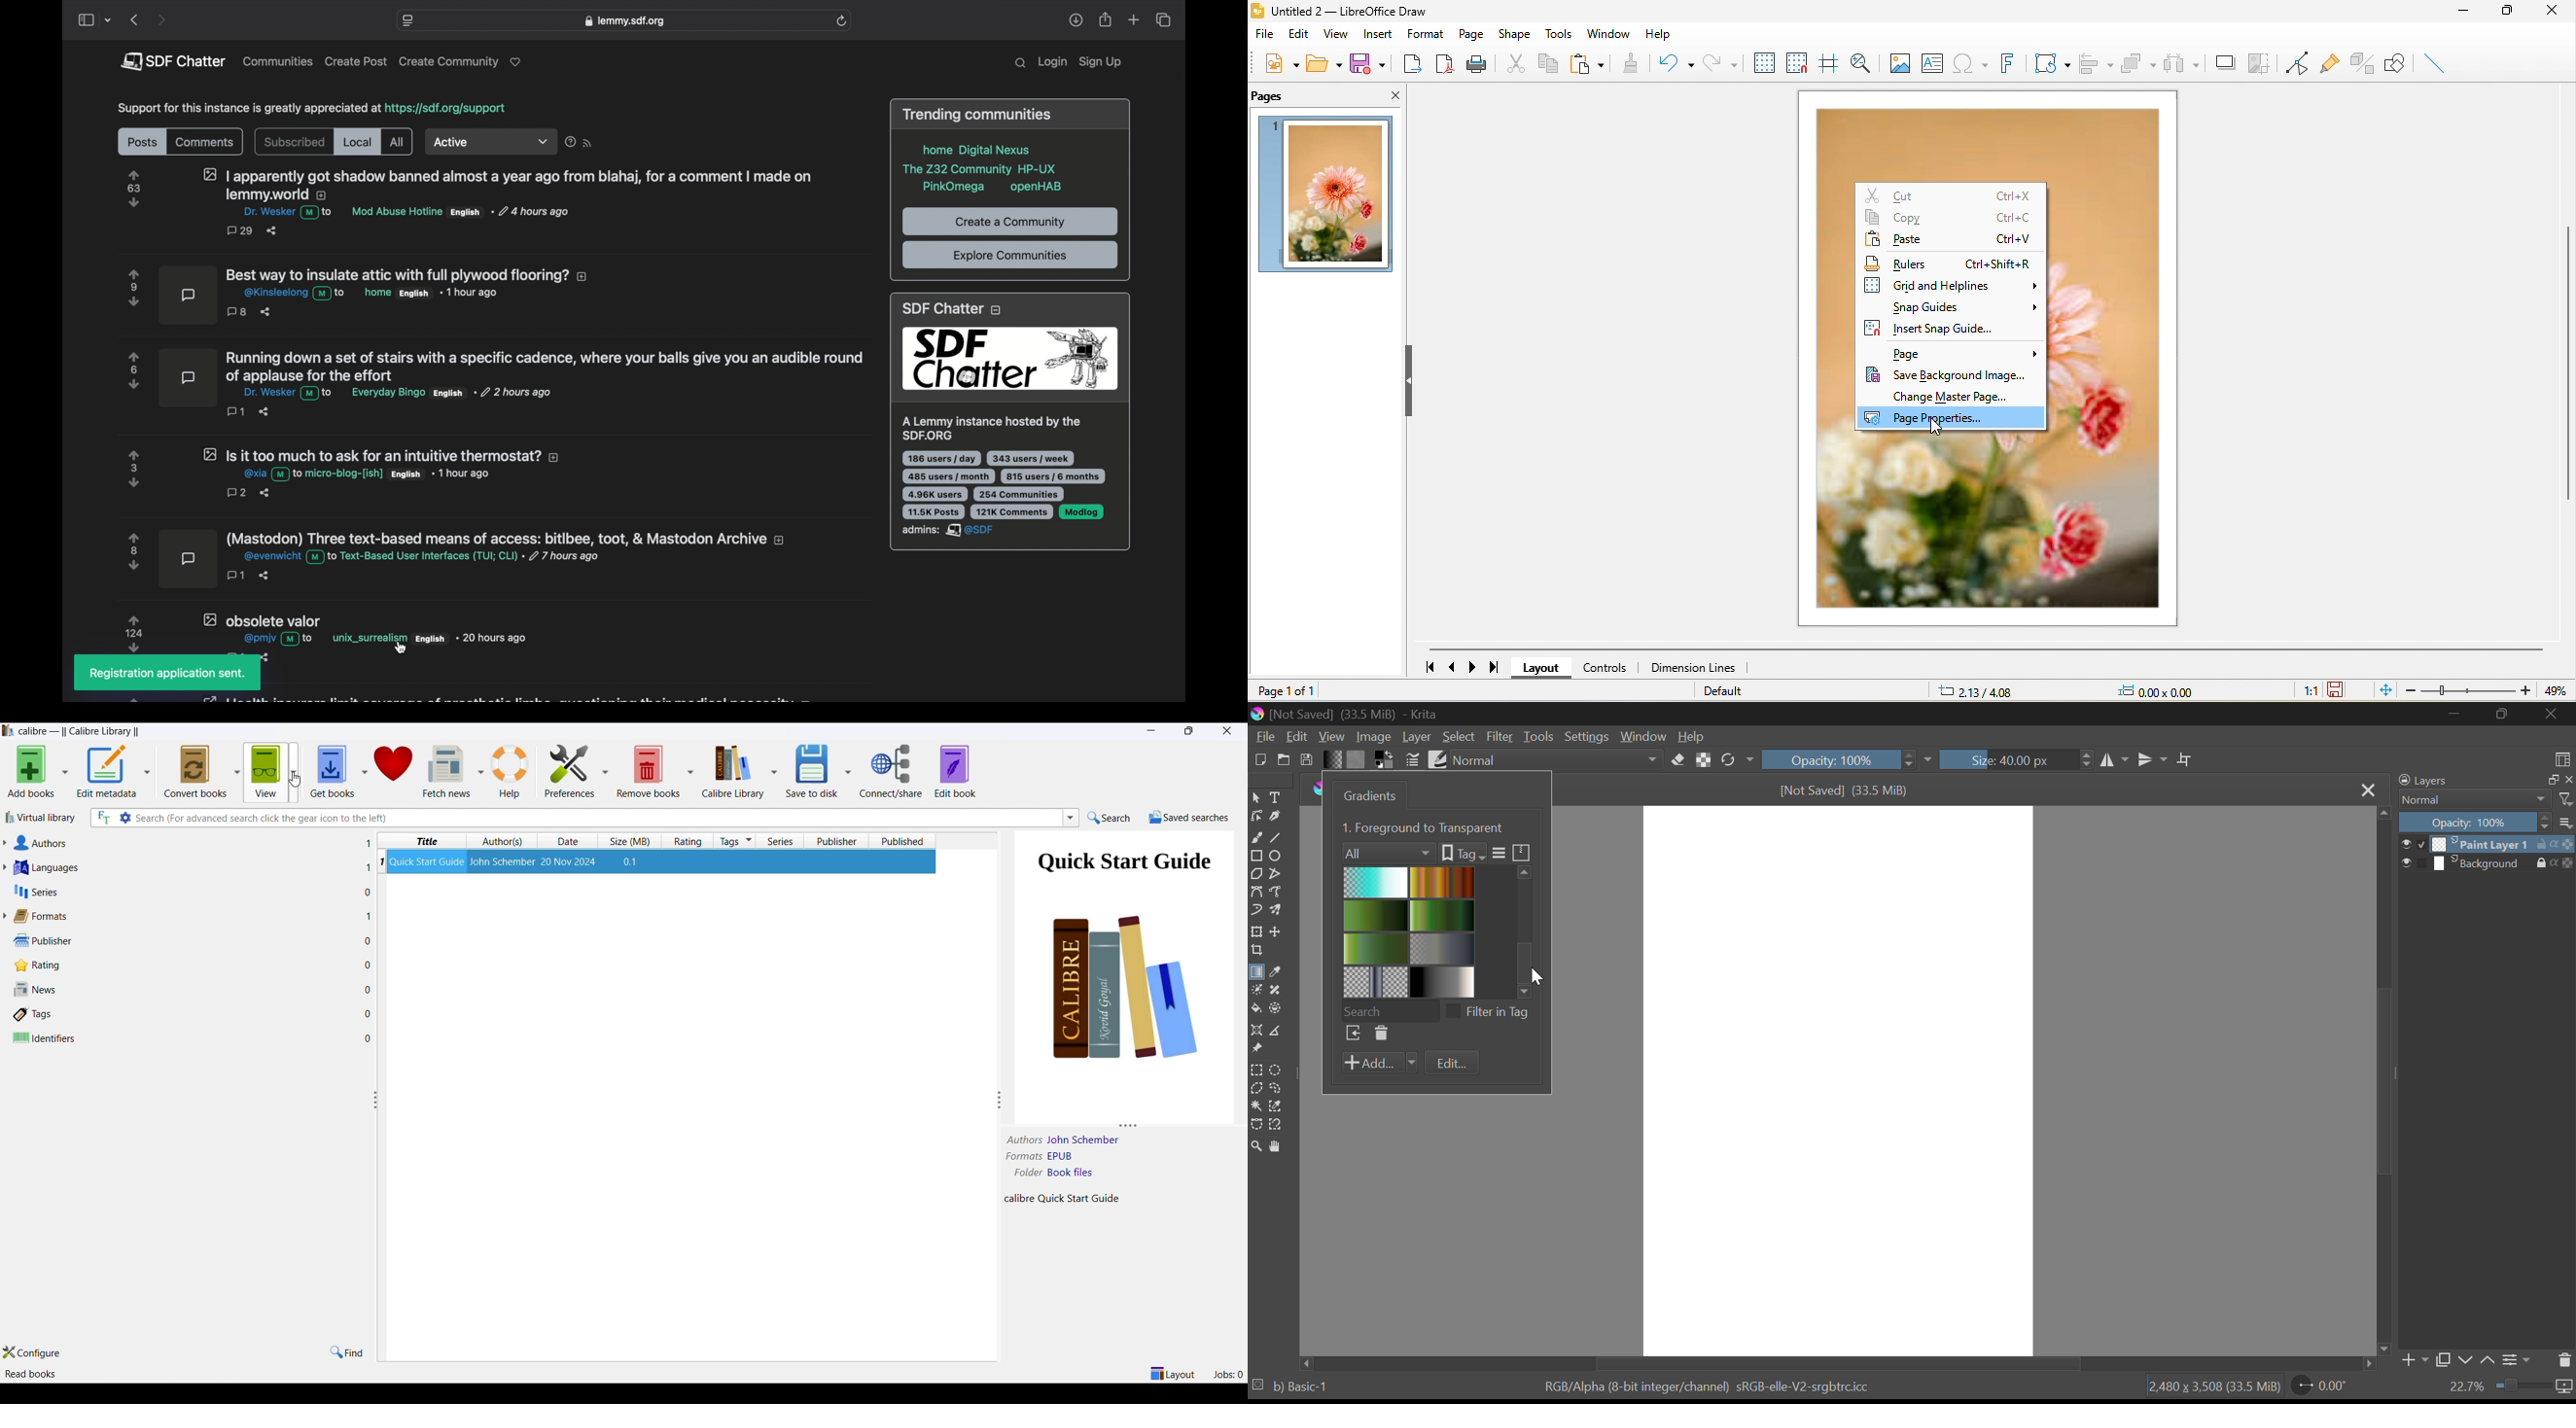 The image size is (2576, 1428). I want to click on comments, so click(204, 142).